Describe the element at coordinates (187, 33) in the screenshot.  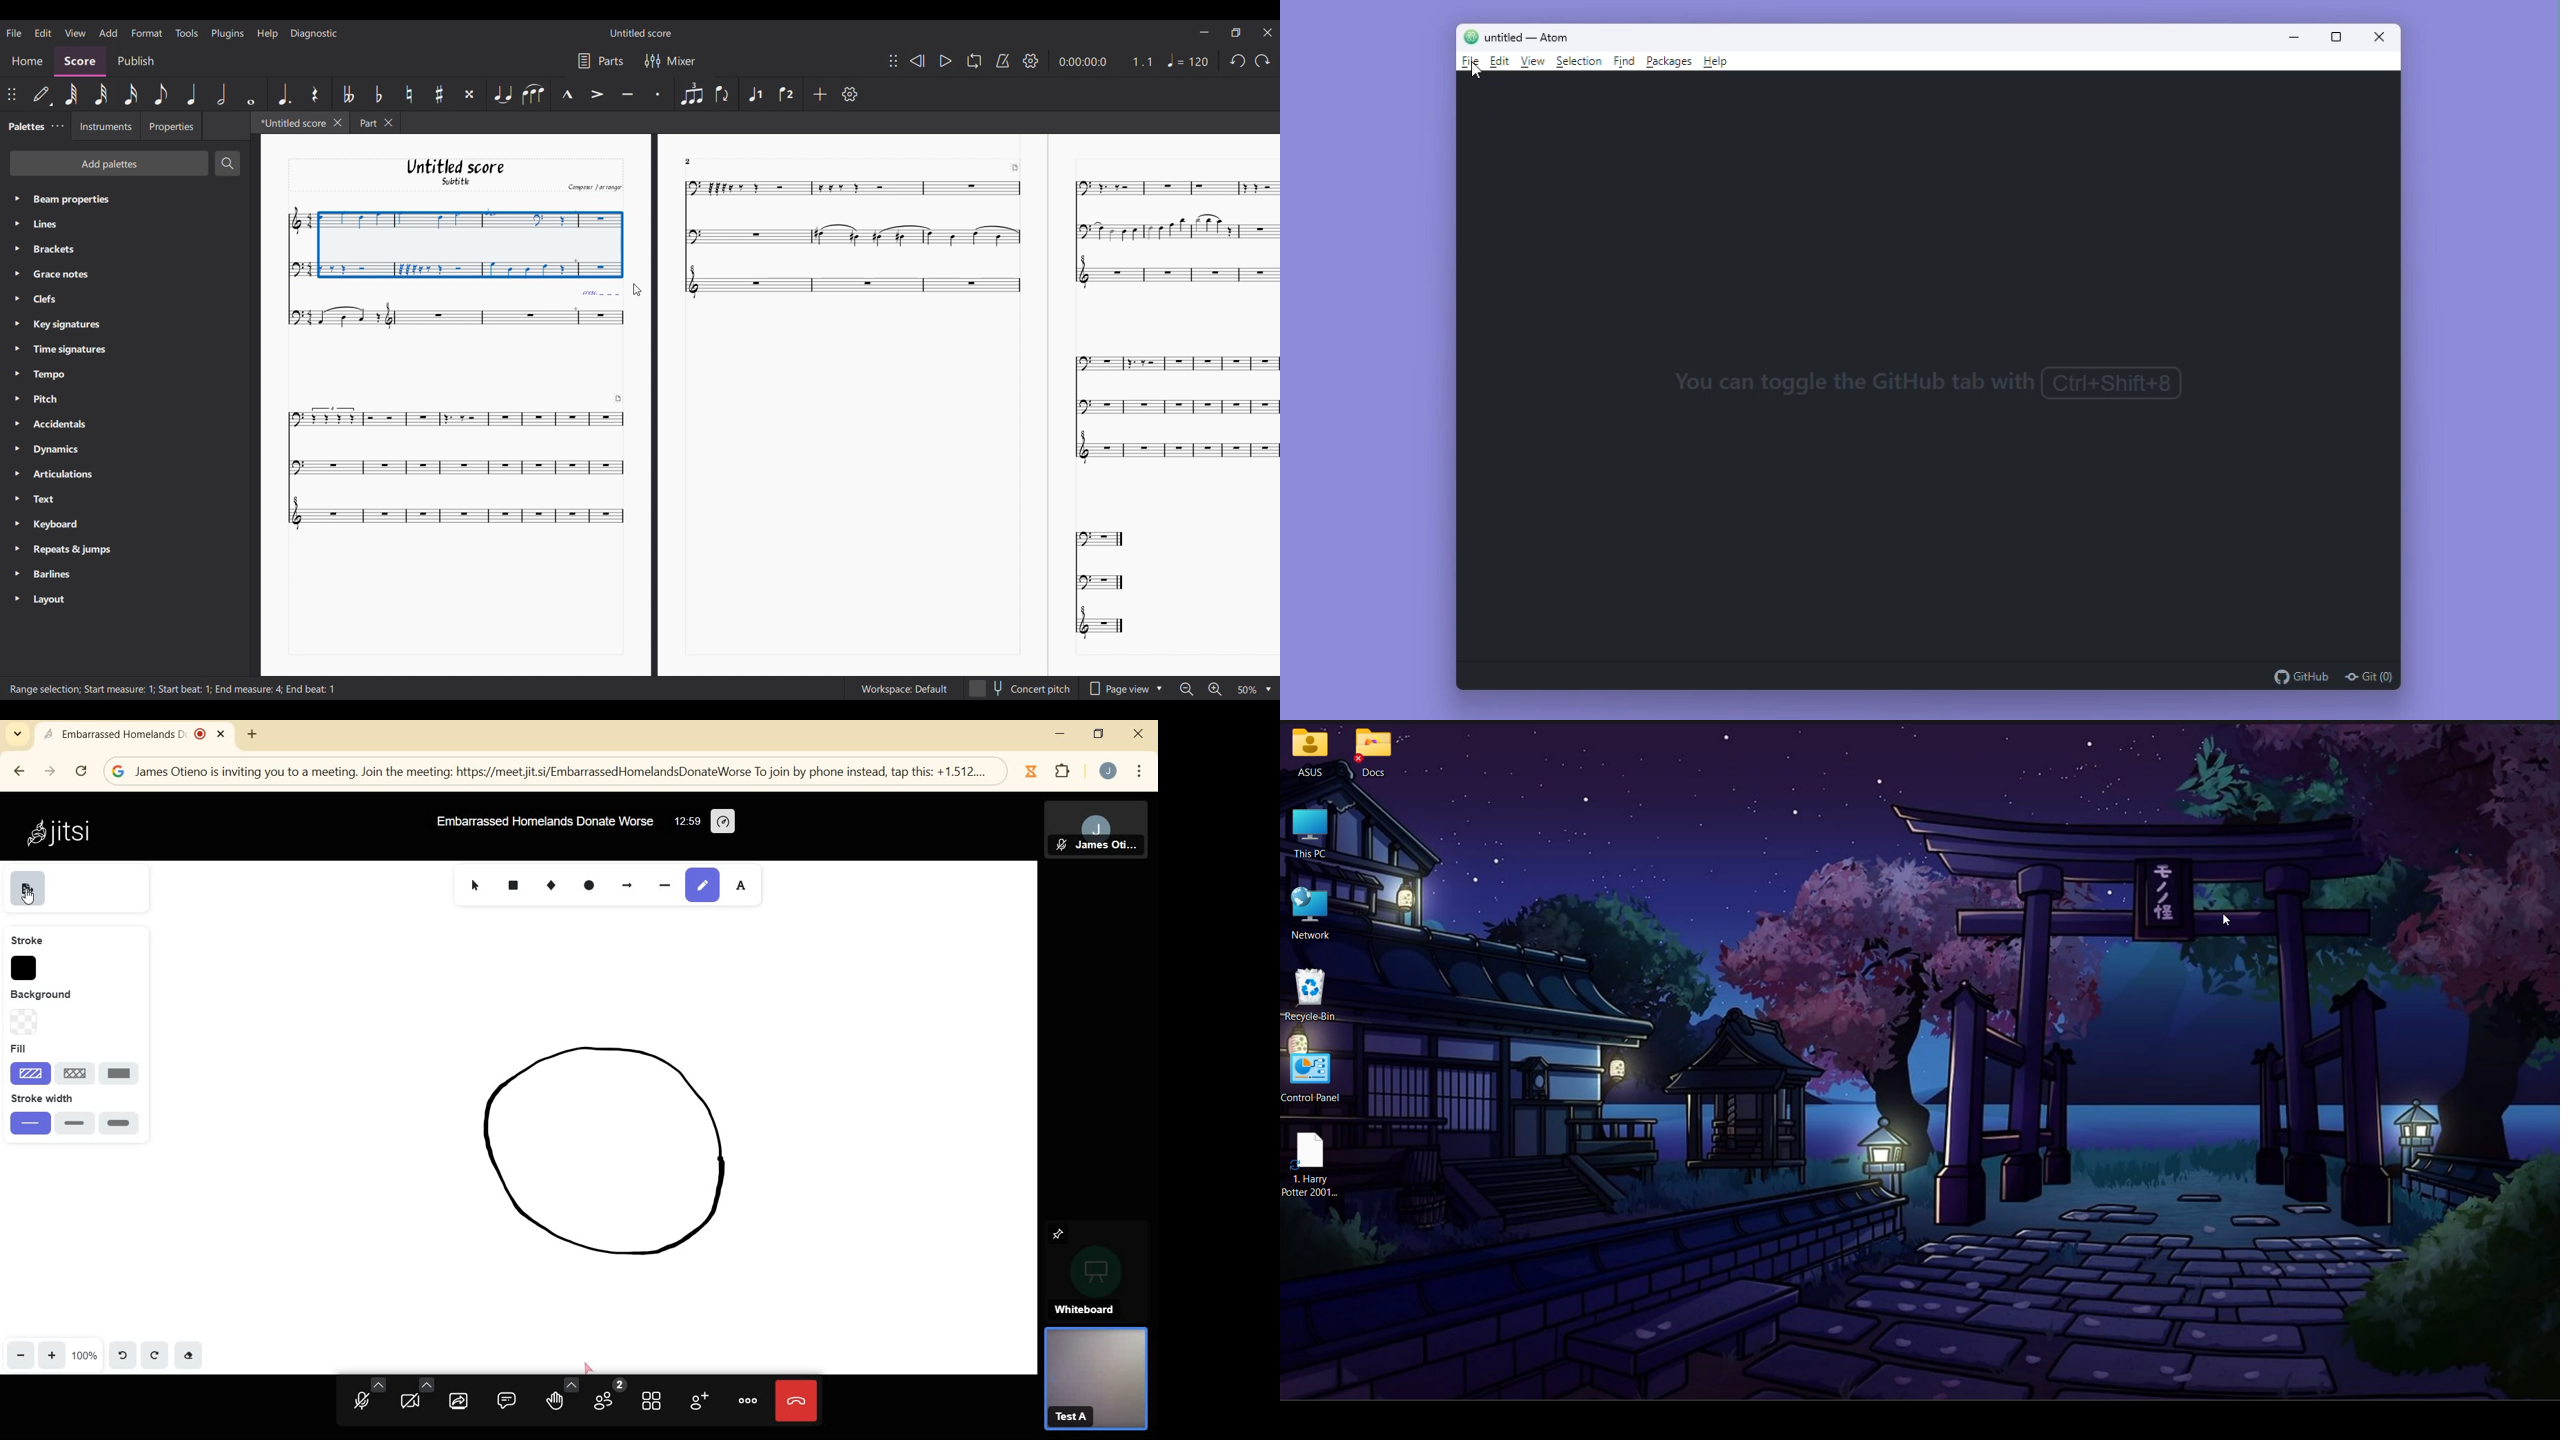
I see `Tools` at that location.